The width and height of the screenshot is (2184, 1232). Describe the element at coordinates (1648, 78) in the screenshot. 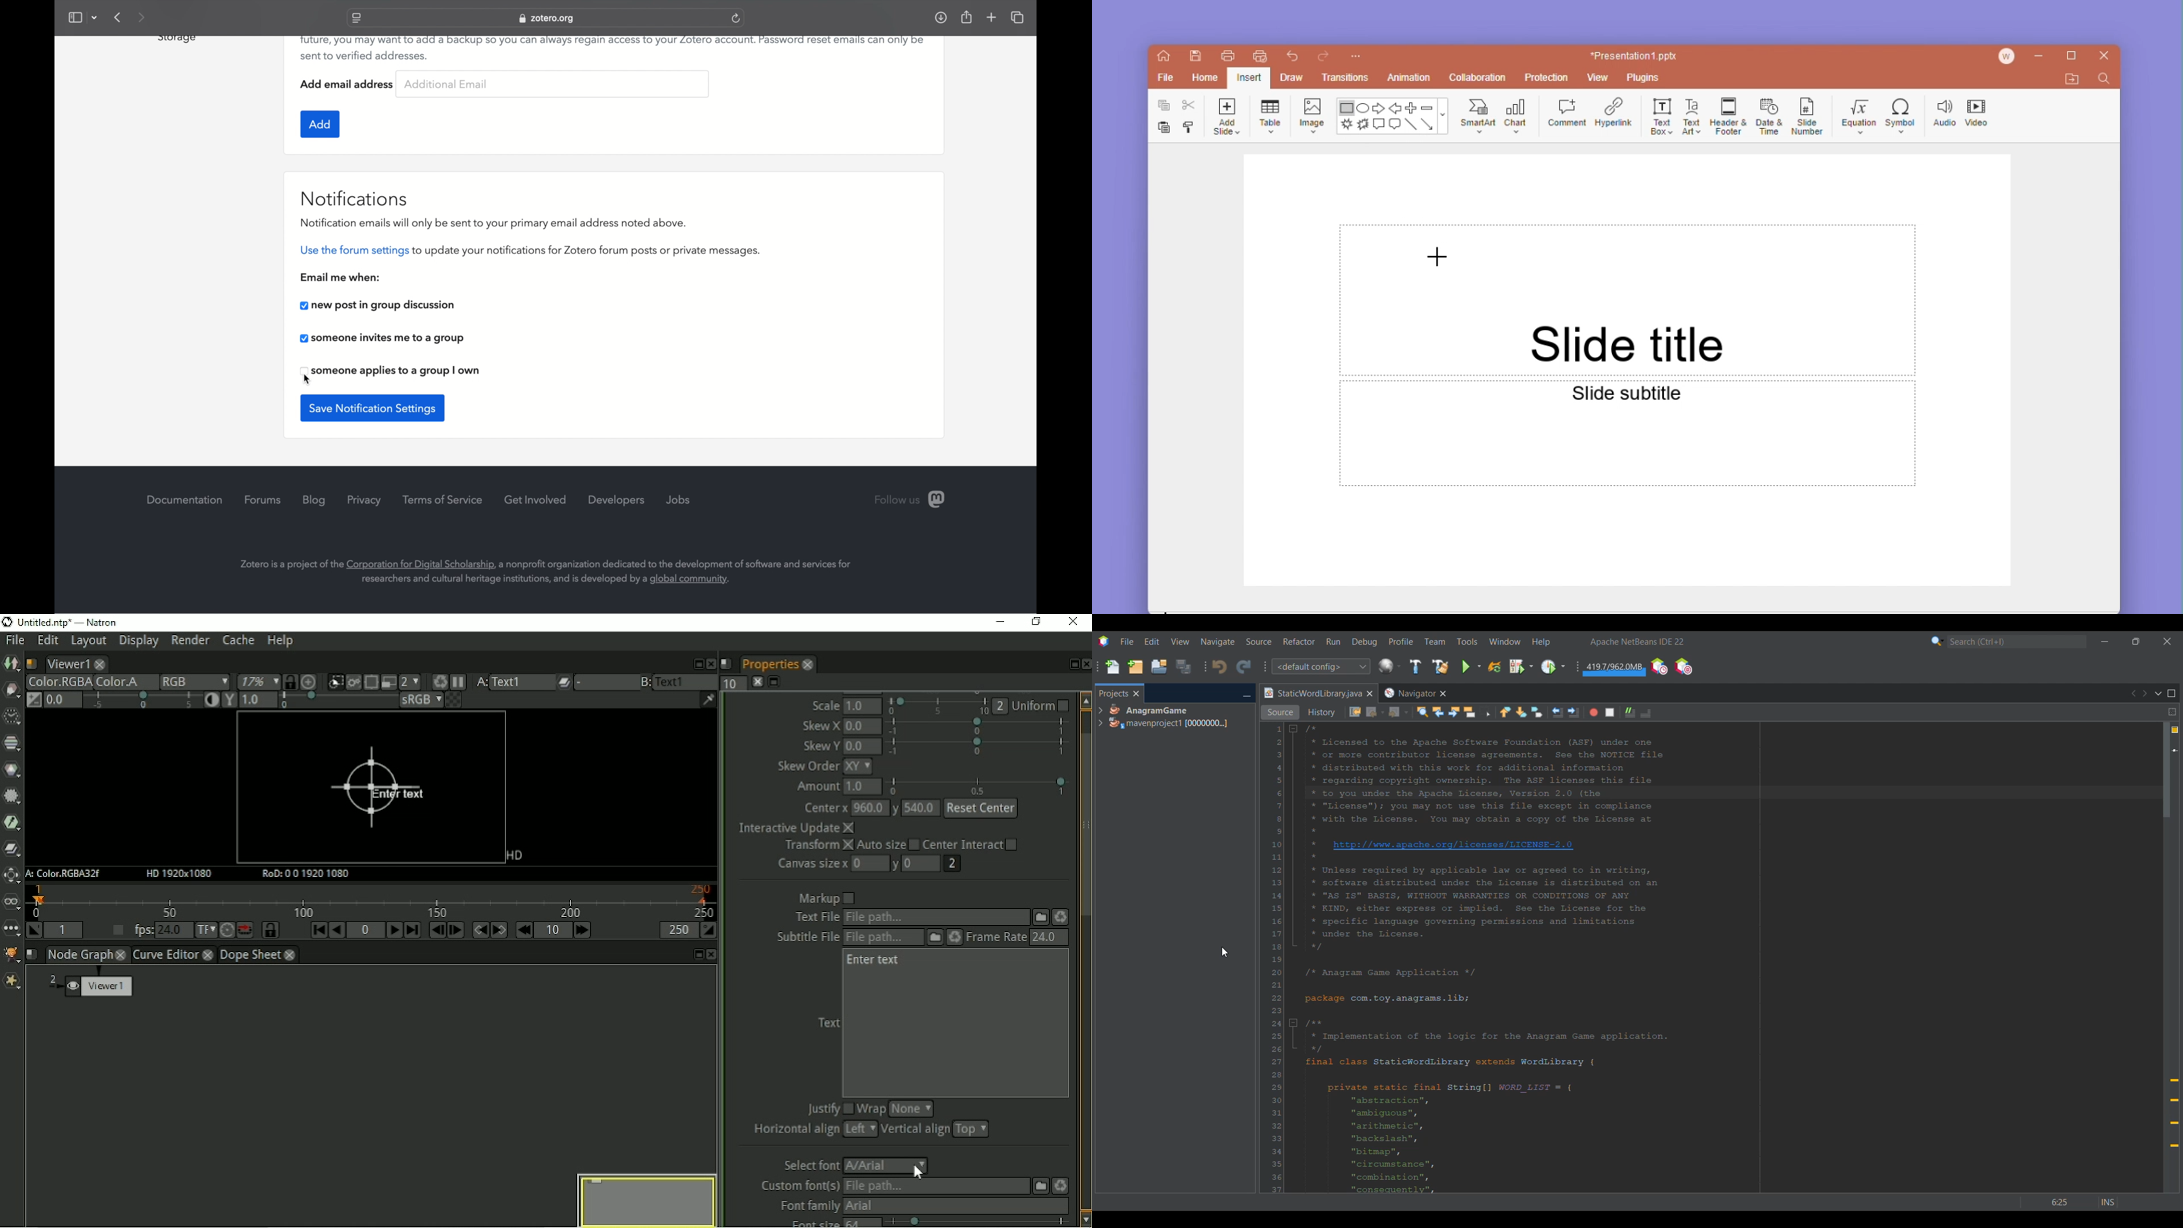

I see `plugins` at that location.